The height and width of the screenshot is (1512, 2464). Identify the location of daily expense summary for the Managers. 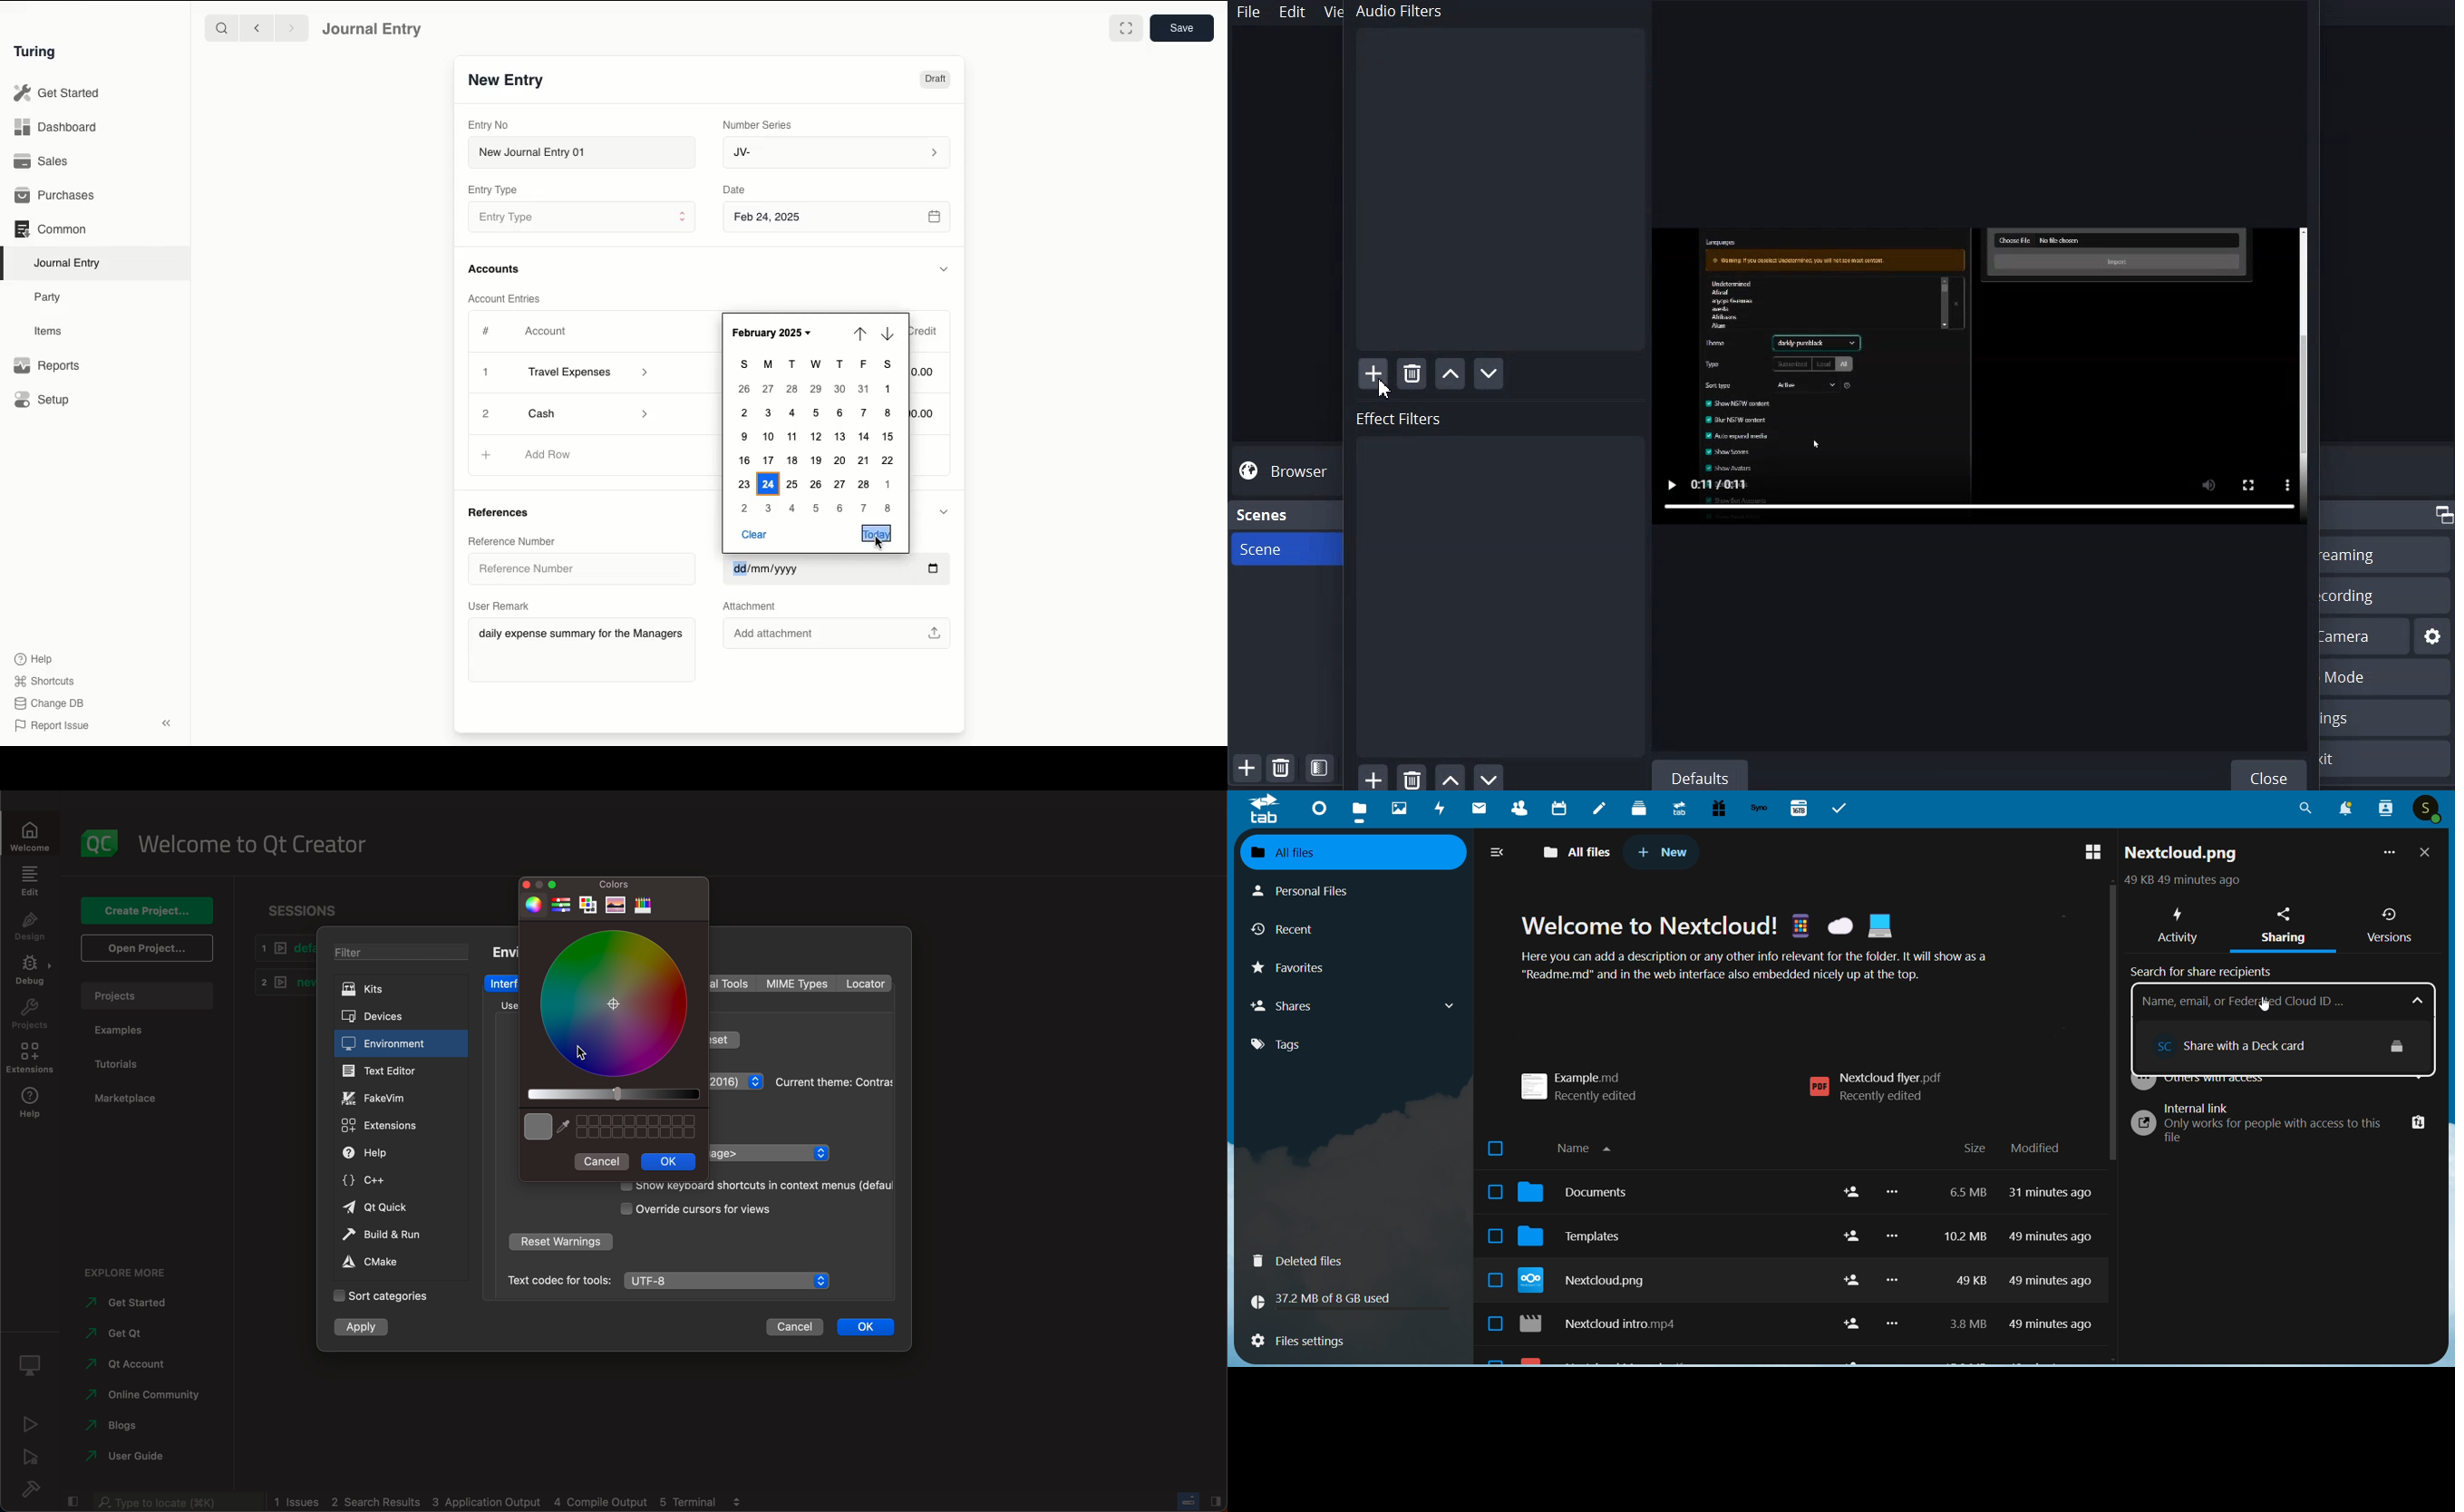
(581, 637).